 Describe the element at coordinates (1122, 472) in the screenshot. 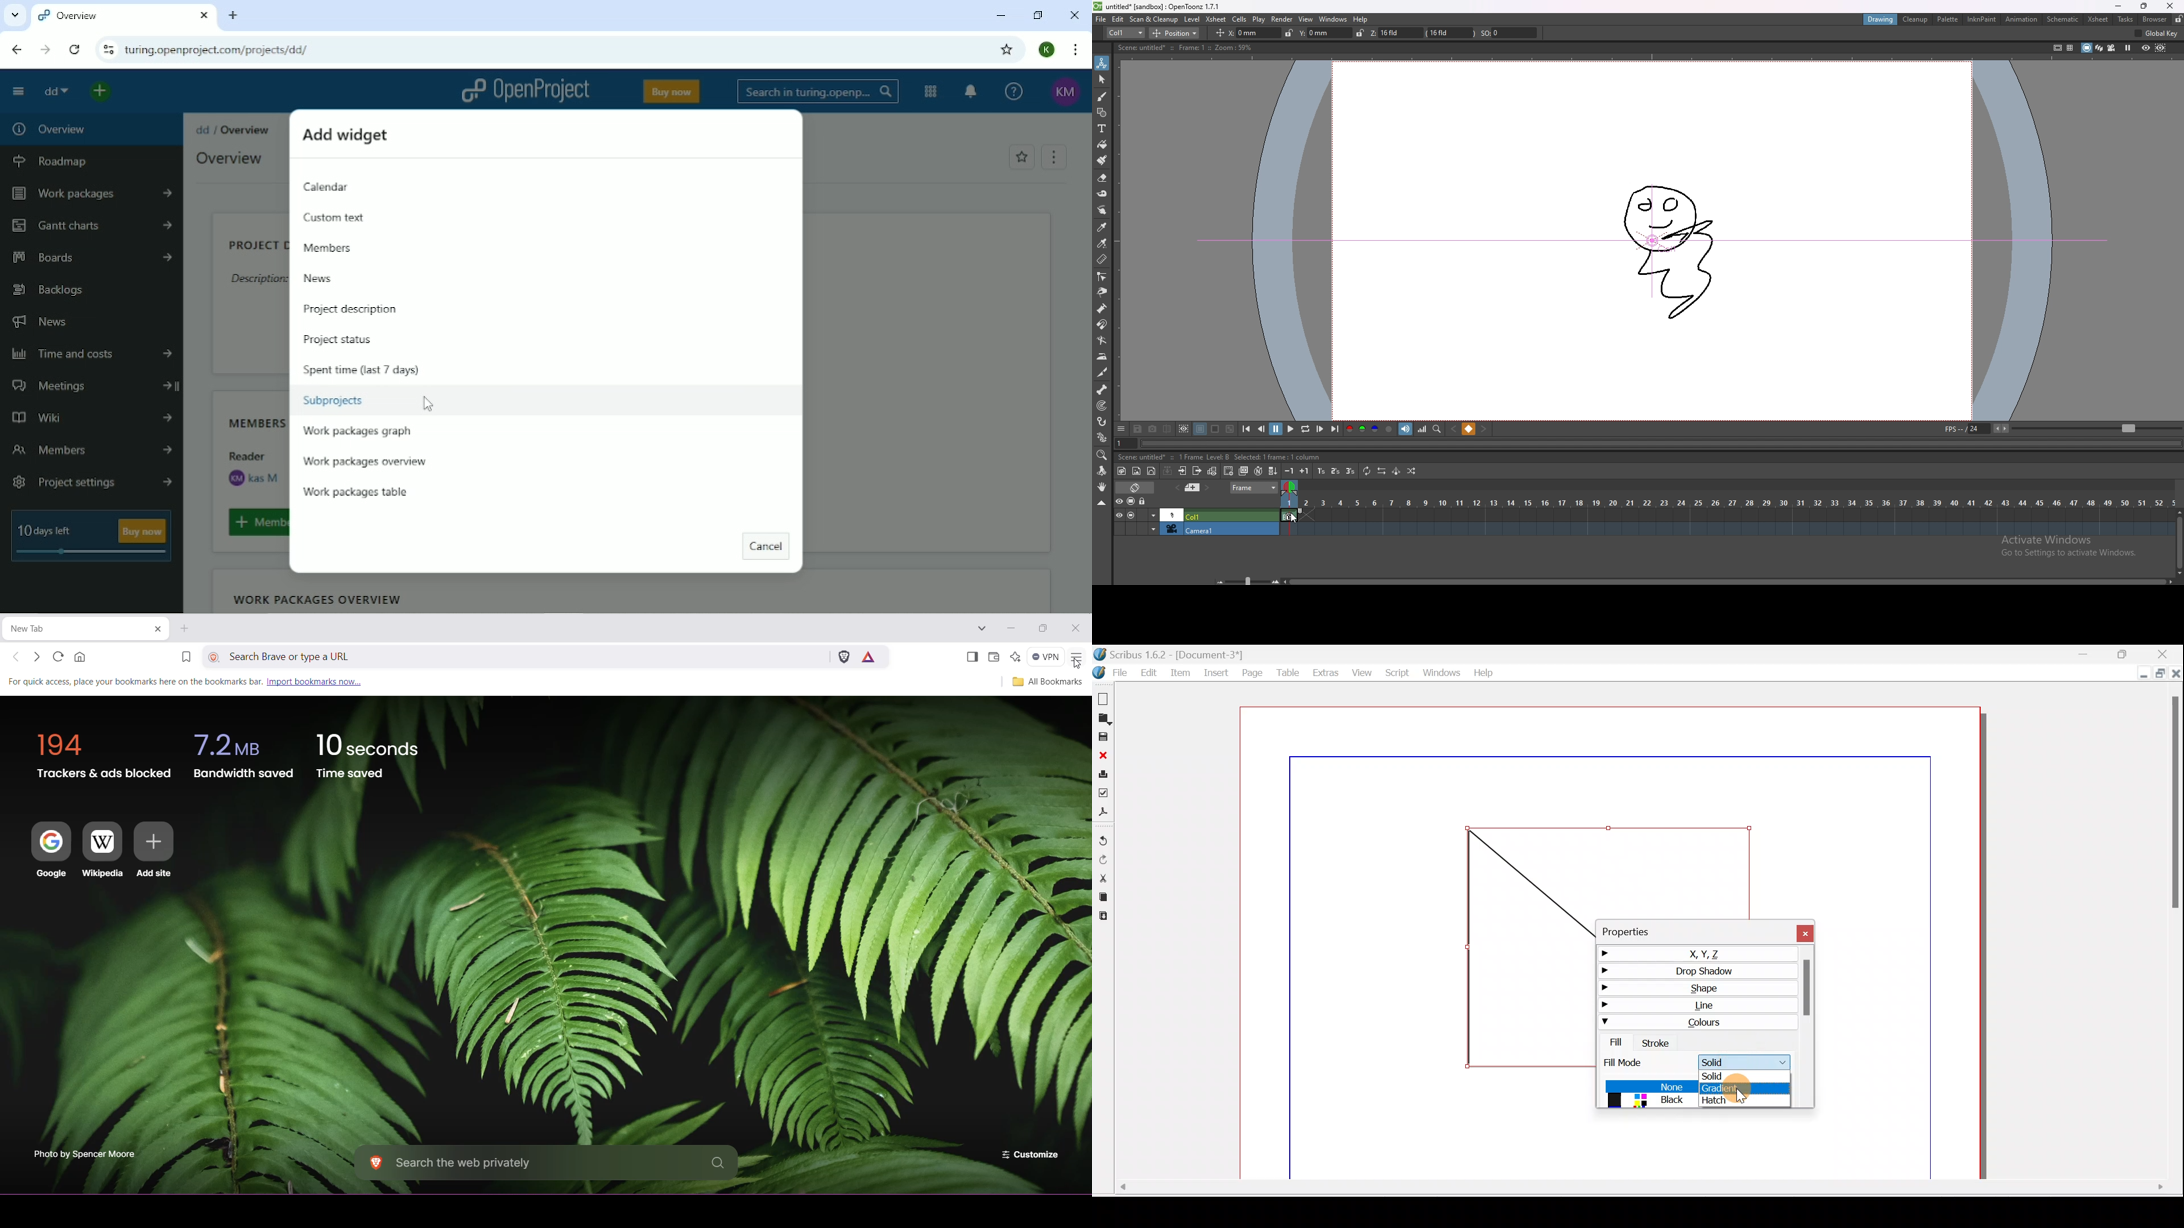

I see `new toonz raster level` at that location.